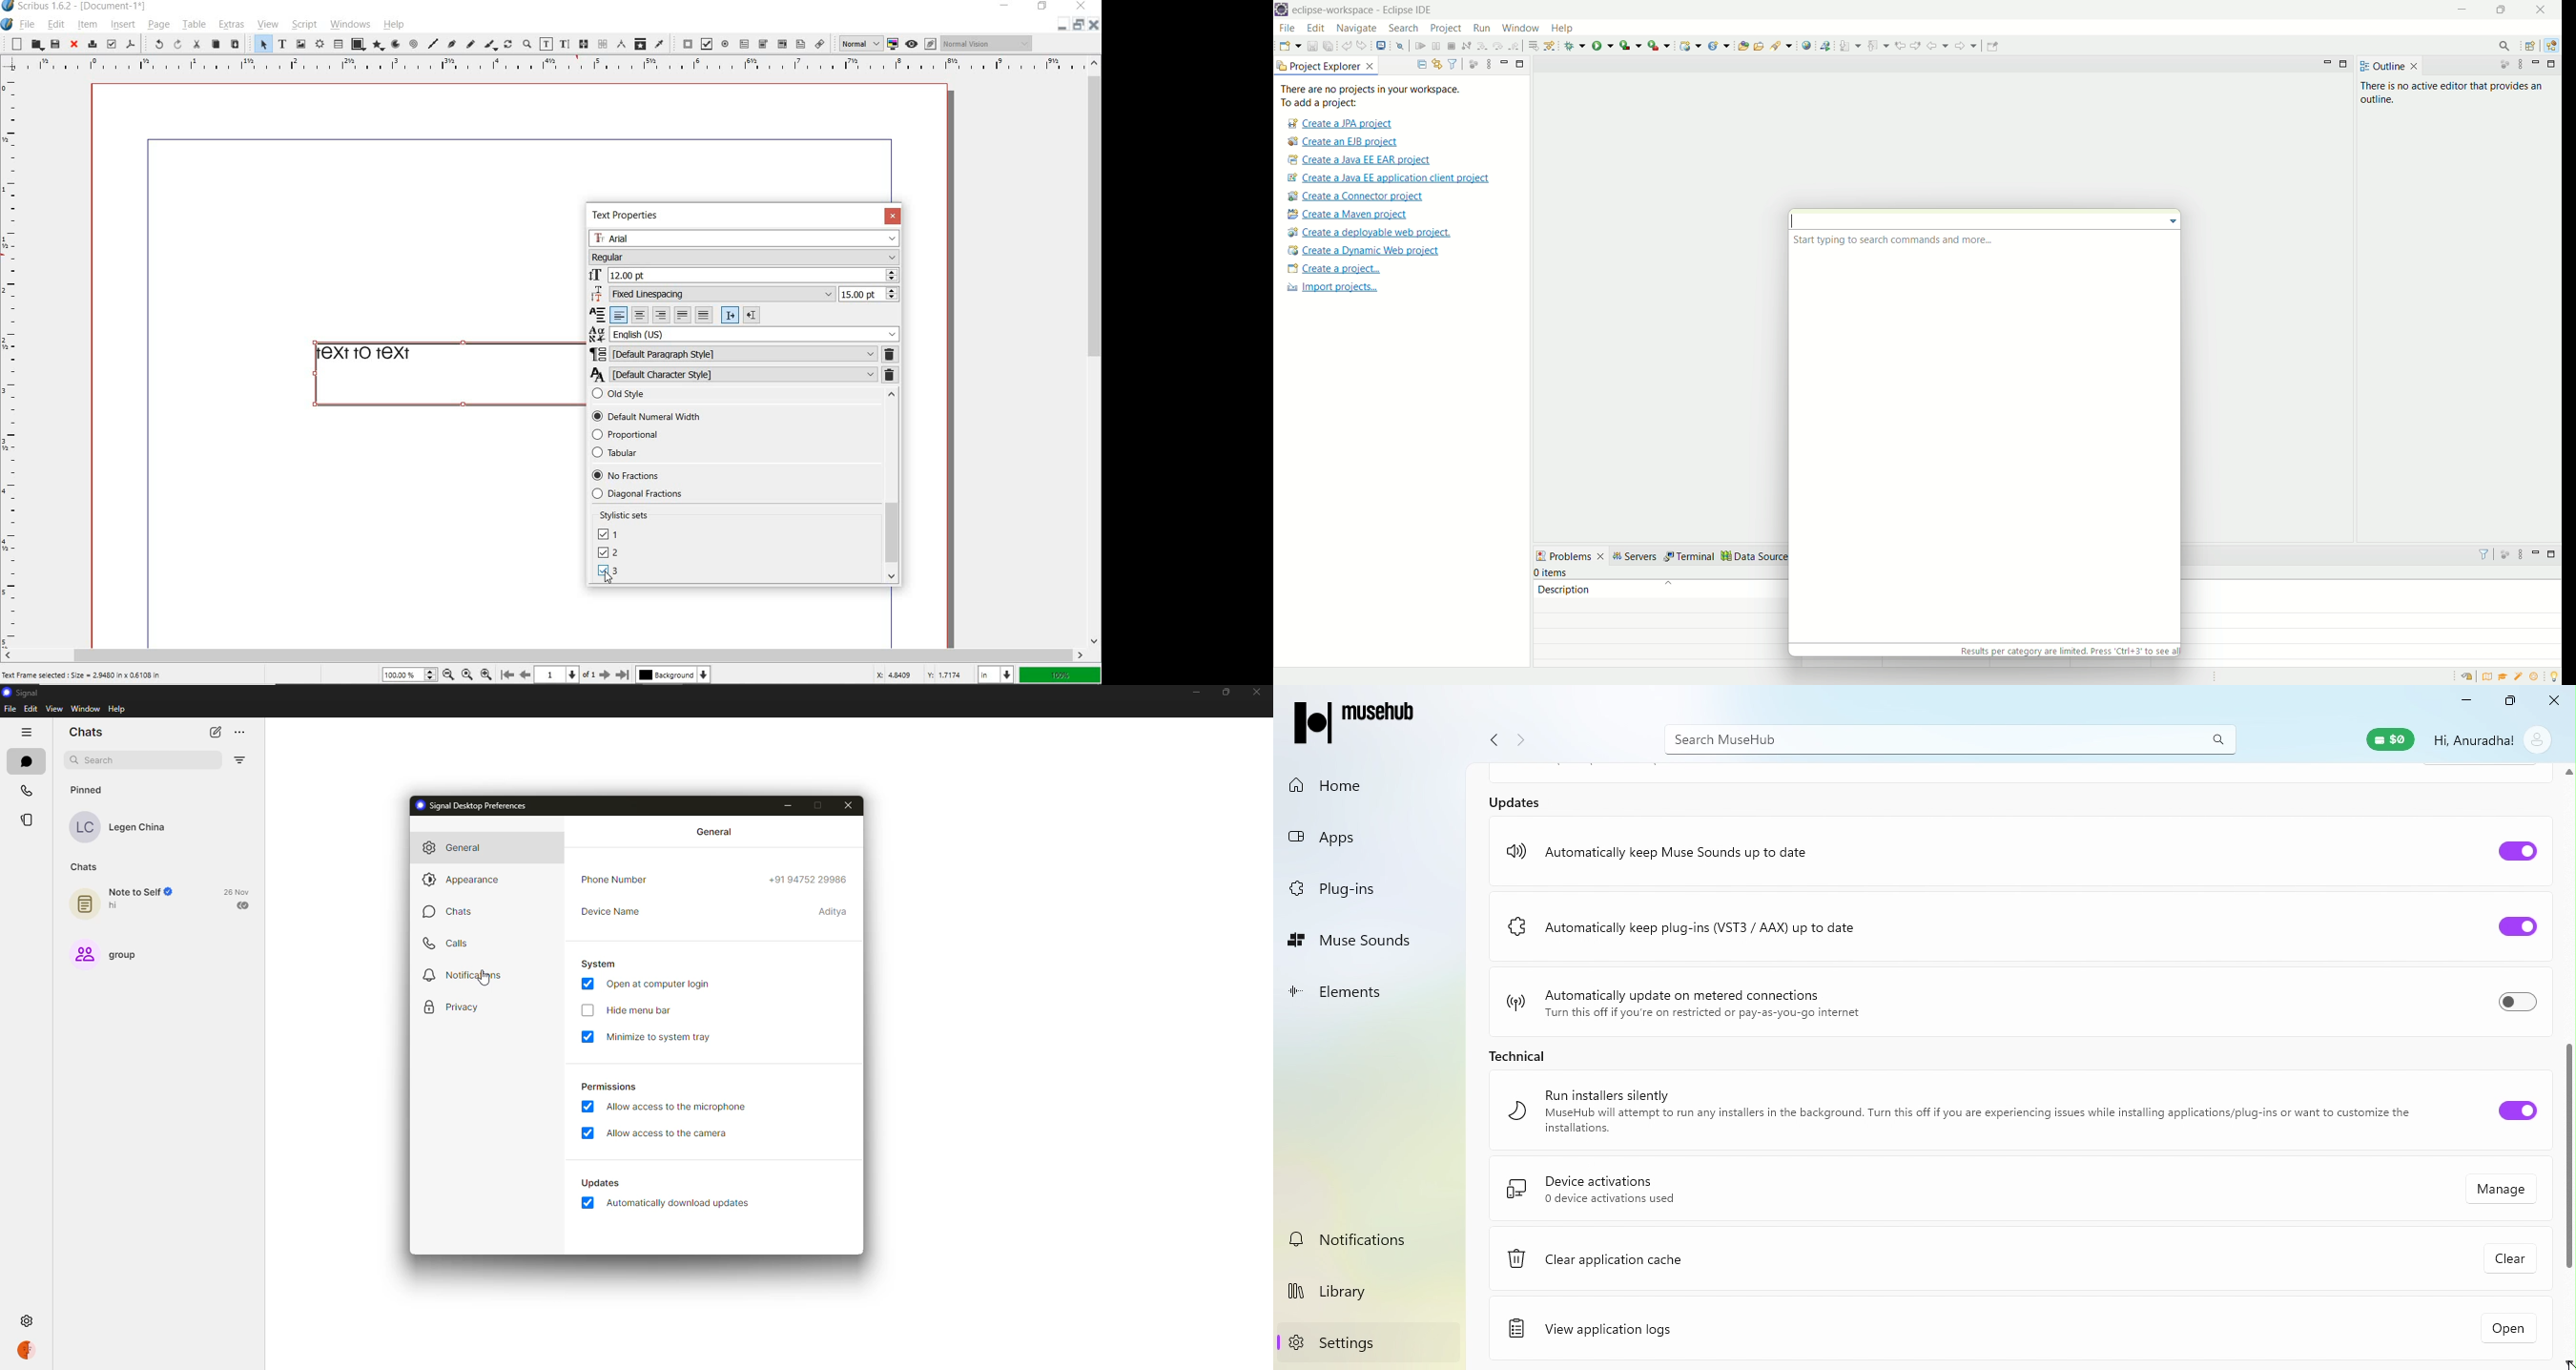 Image resolution: width=2576 pixels, height=1372 pixels. What do you see at coordinates (1660, 853) in the screenshot?
I see `Automatically keep Muse sounds up to date` at bounding box center [1660, 853].